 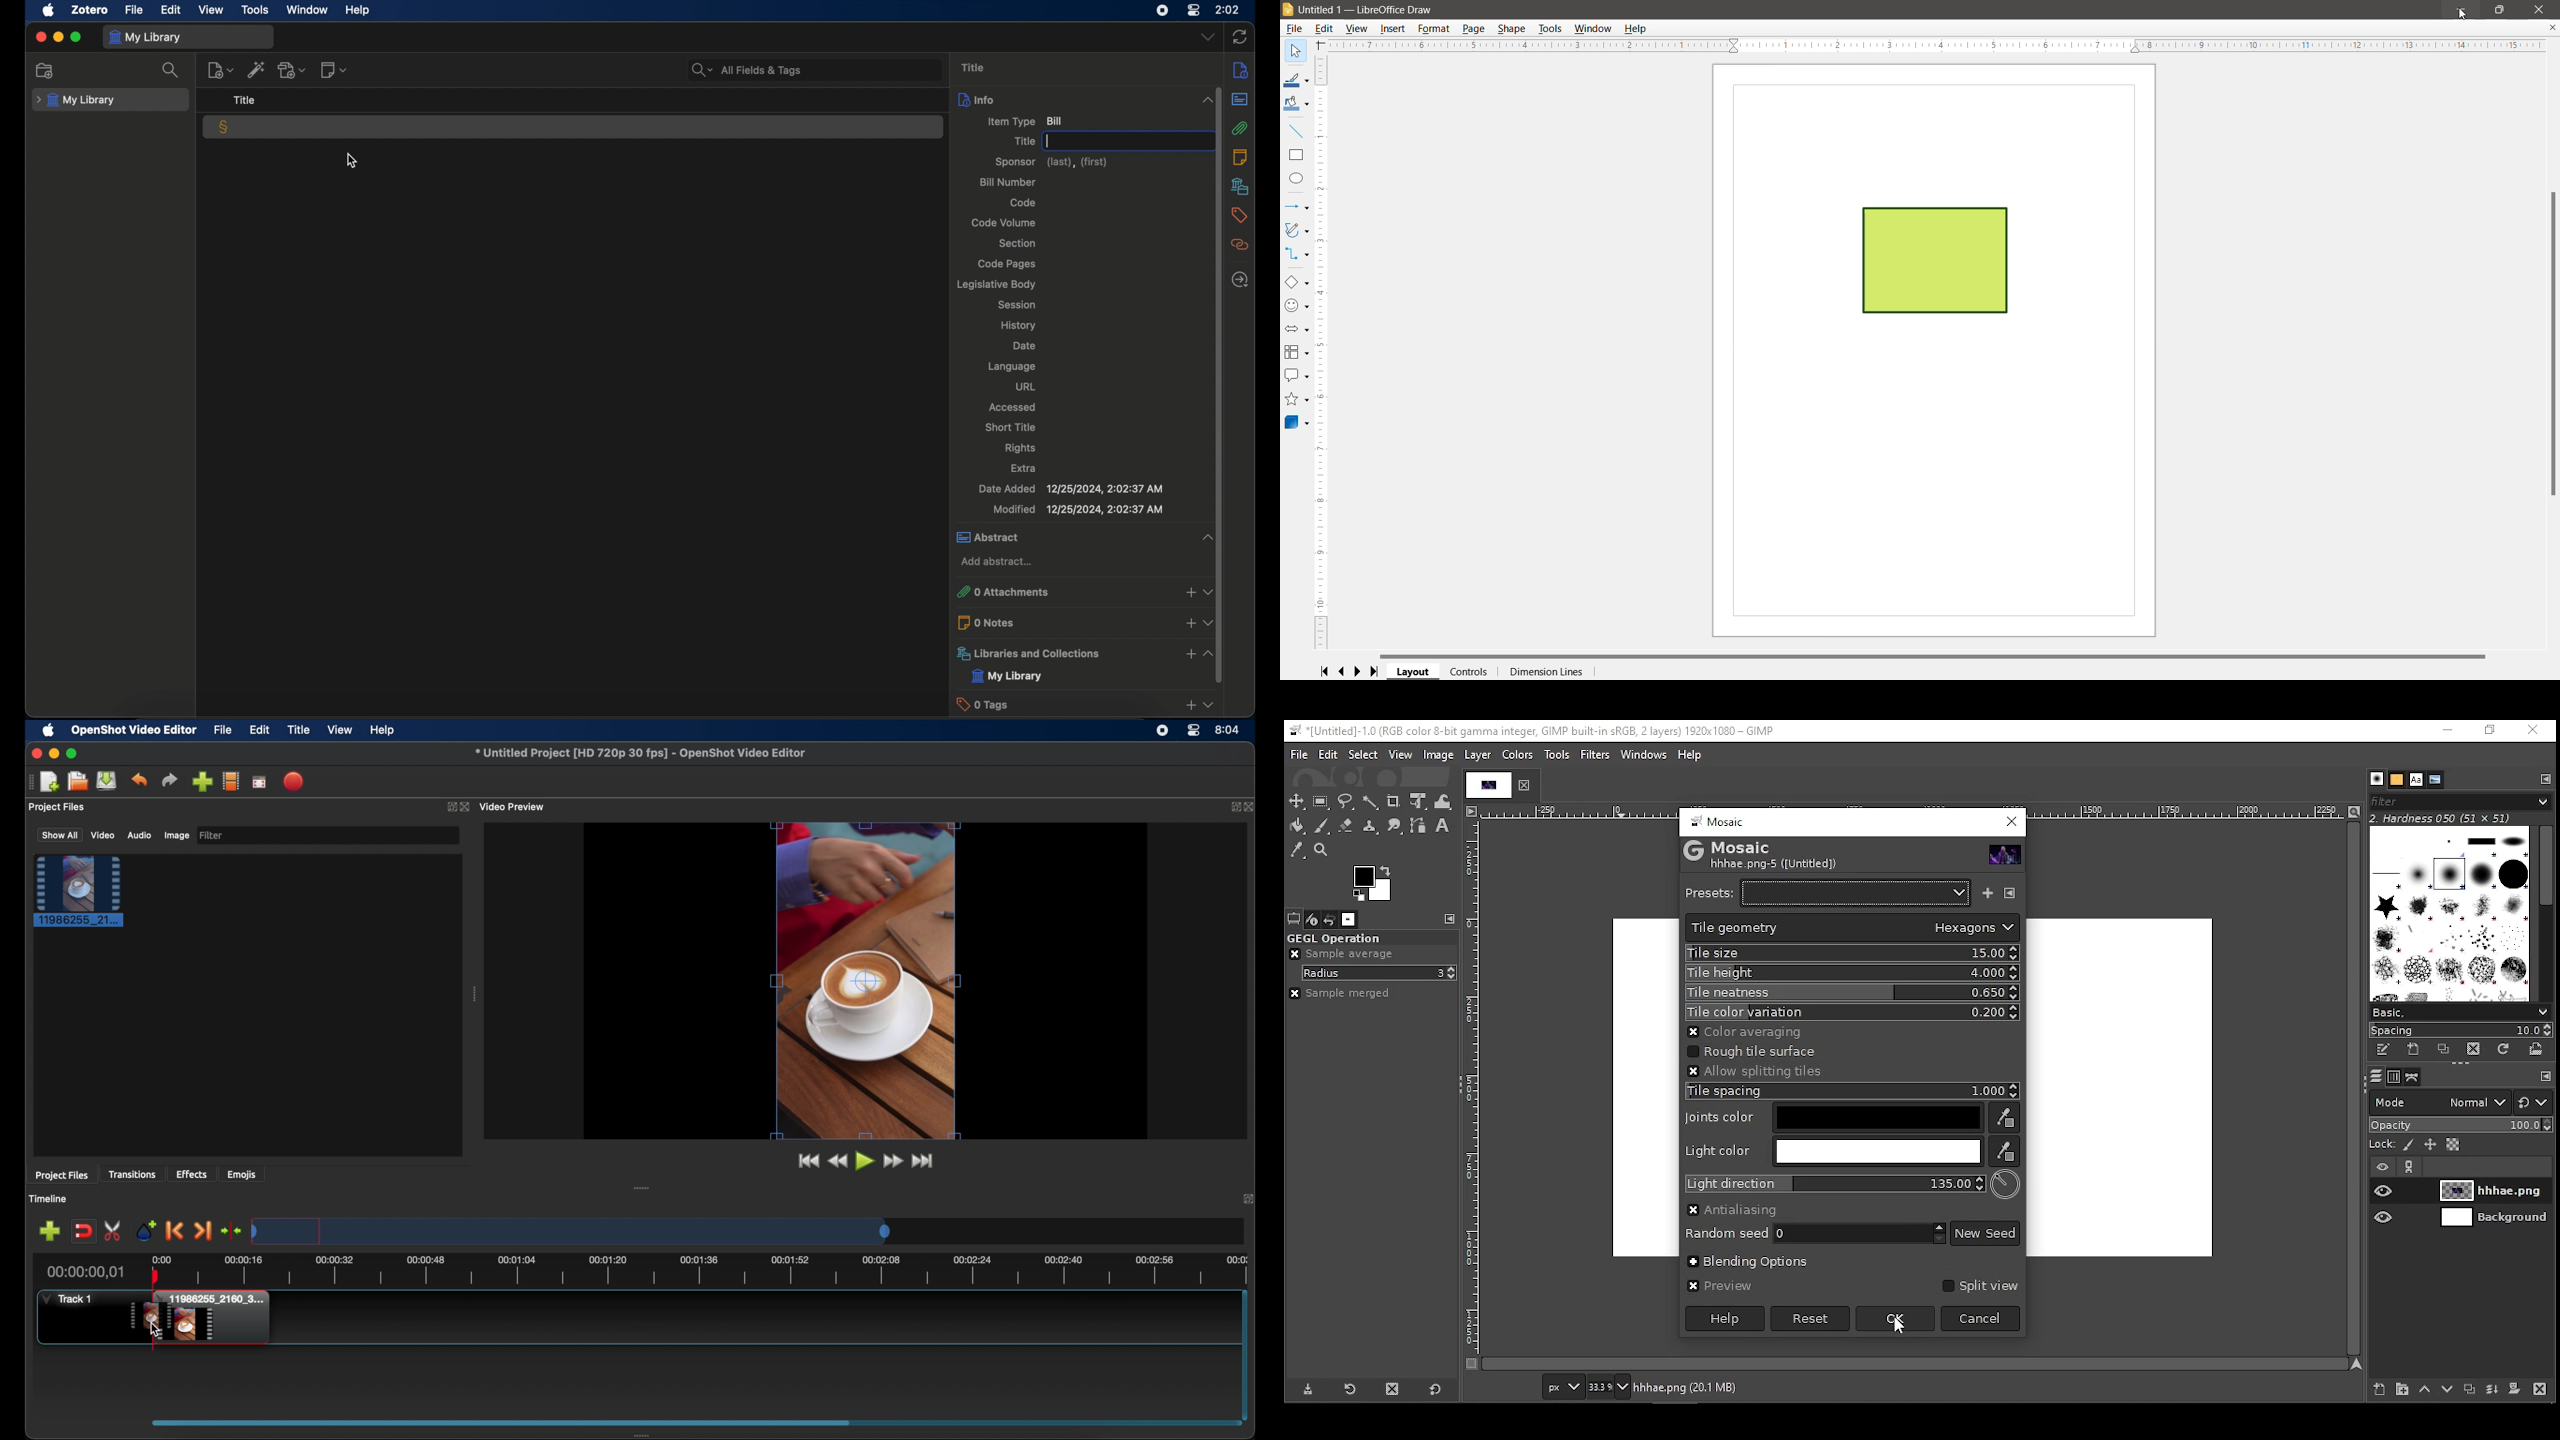 I want to click on timeline , so click(x=716, y=1271).